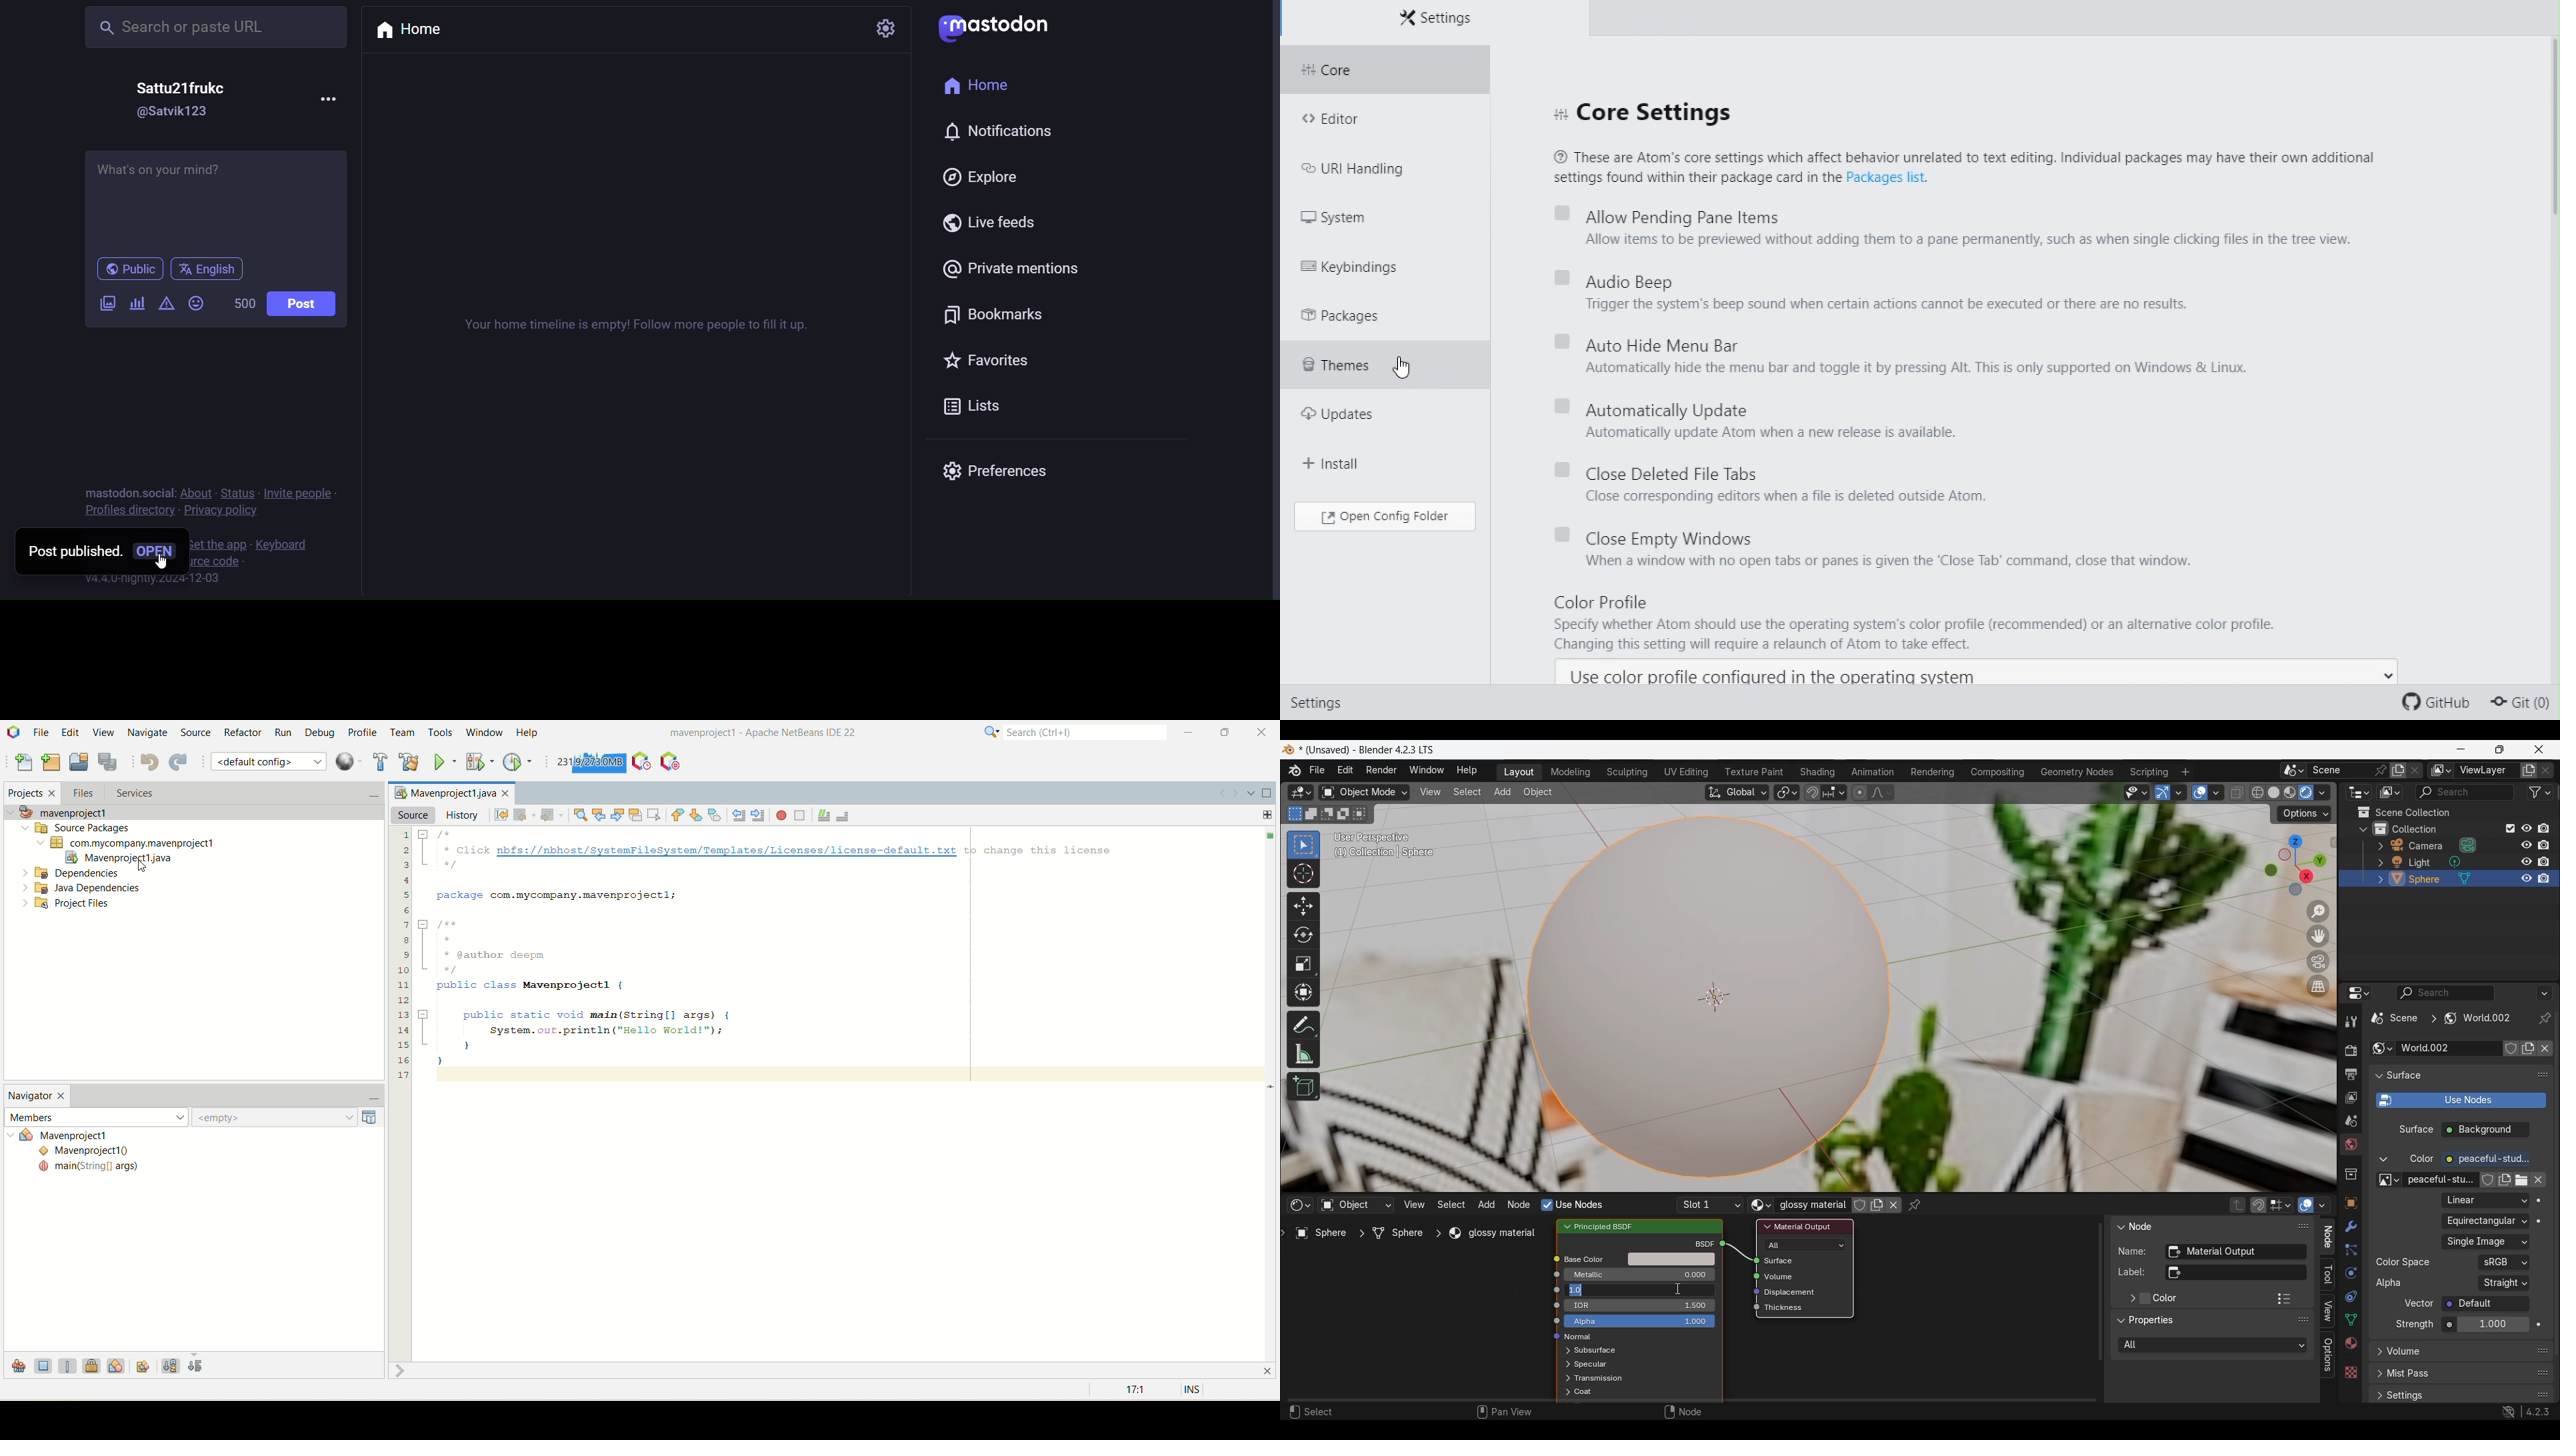 The image size is (2576, 1456). I want to click on content warning, so click(169, 303).